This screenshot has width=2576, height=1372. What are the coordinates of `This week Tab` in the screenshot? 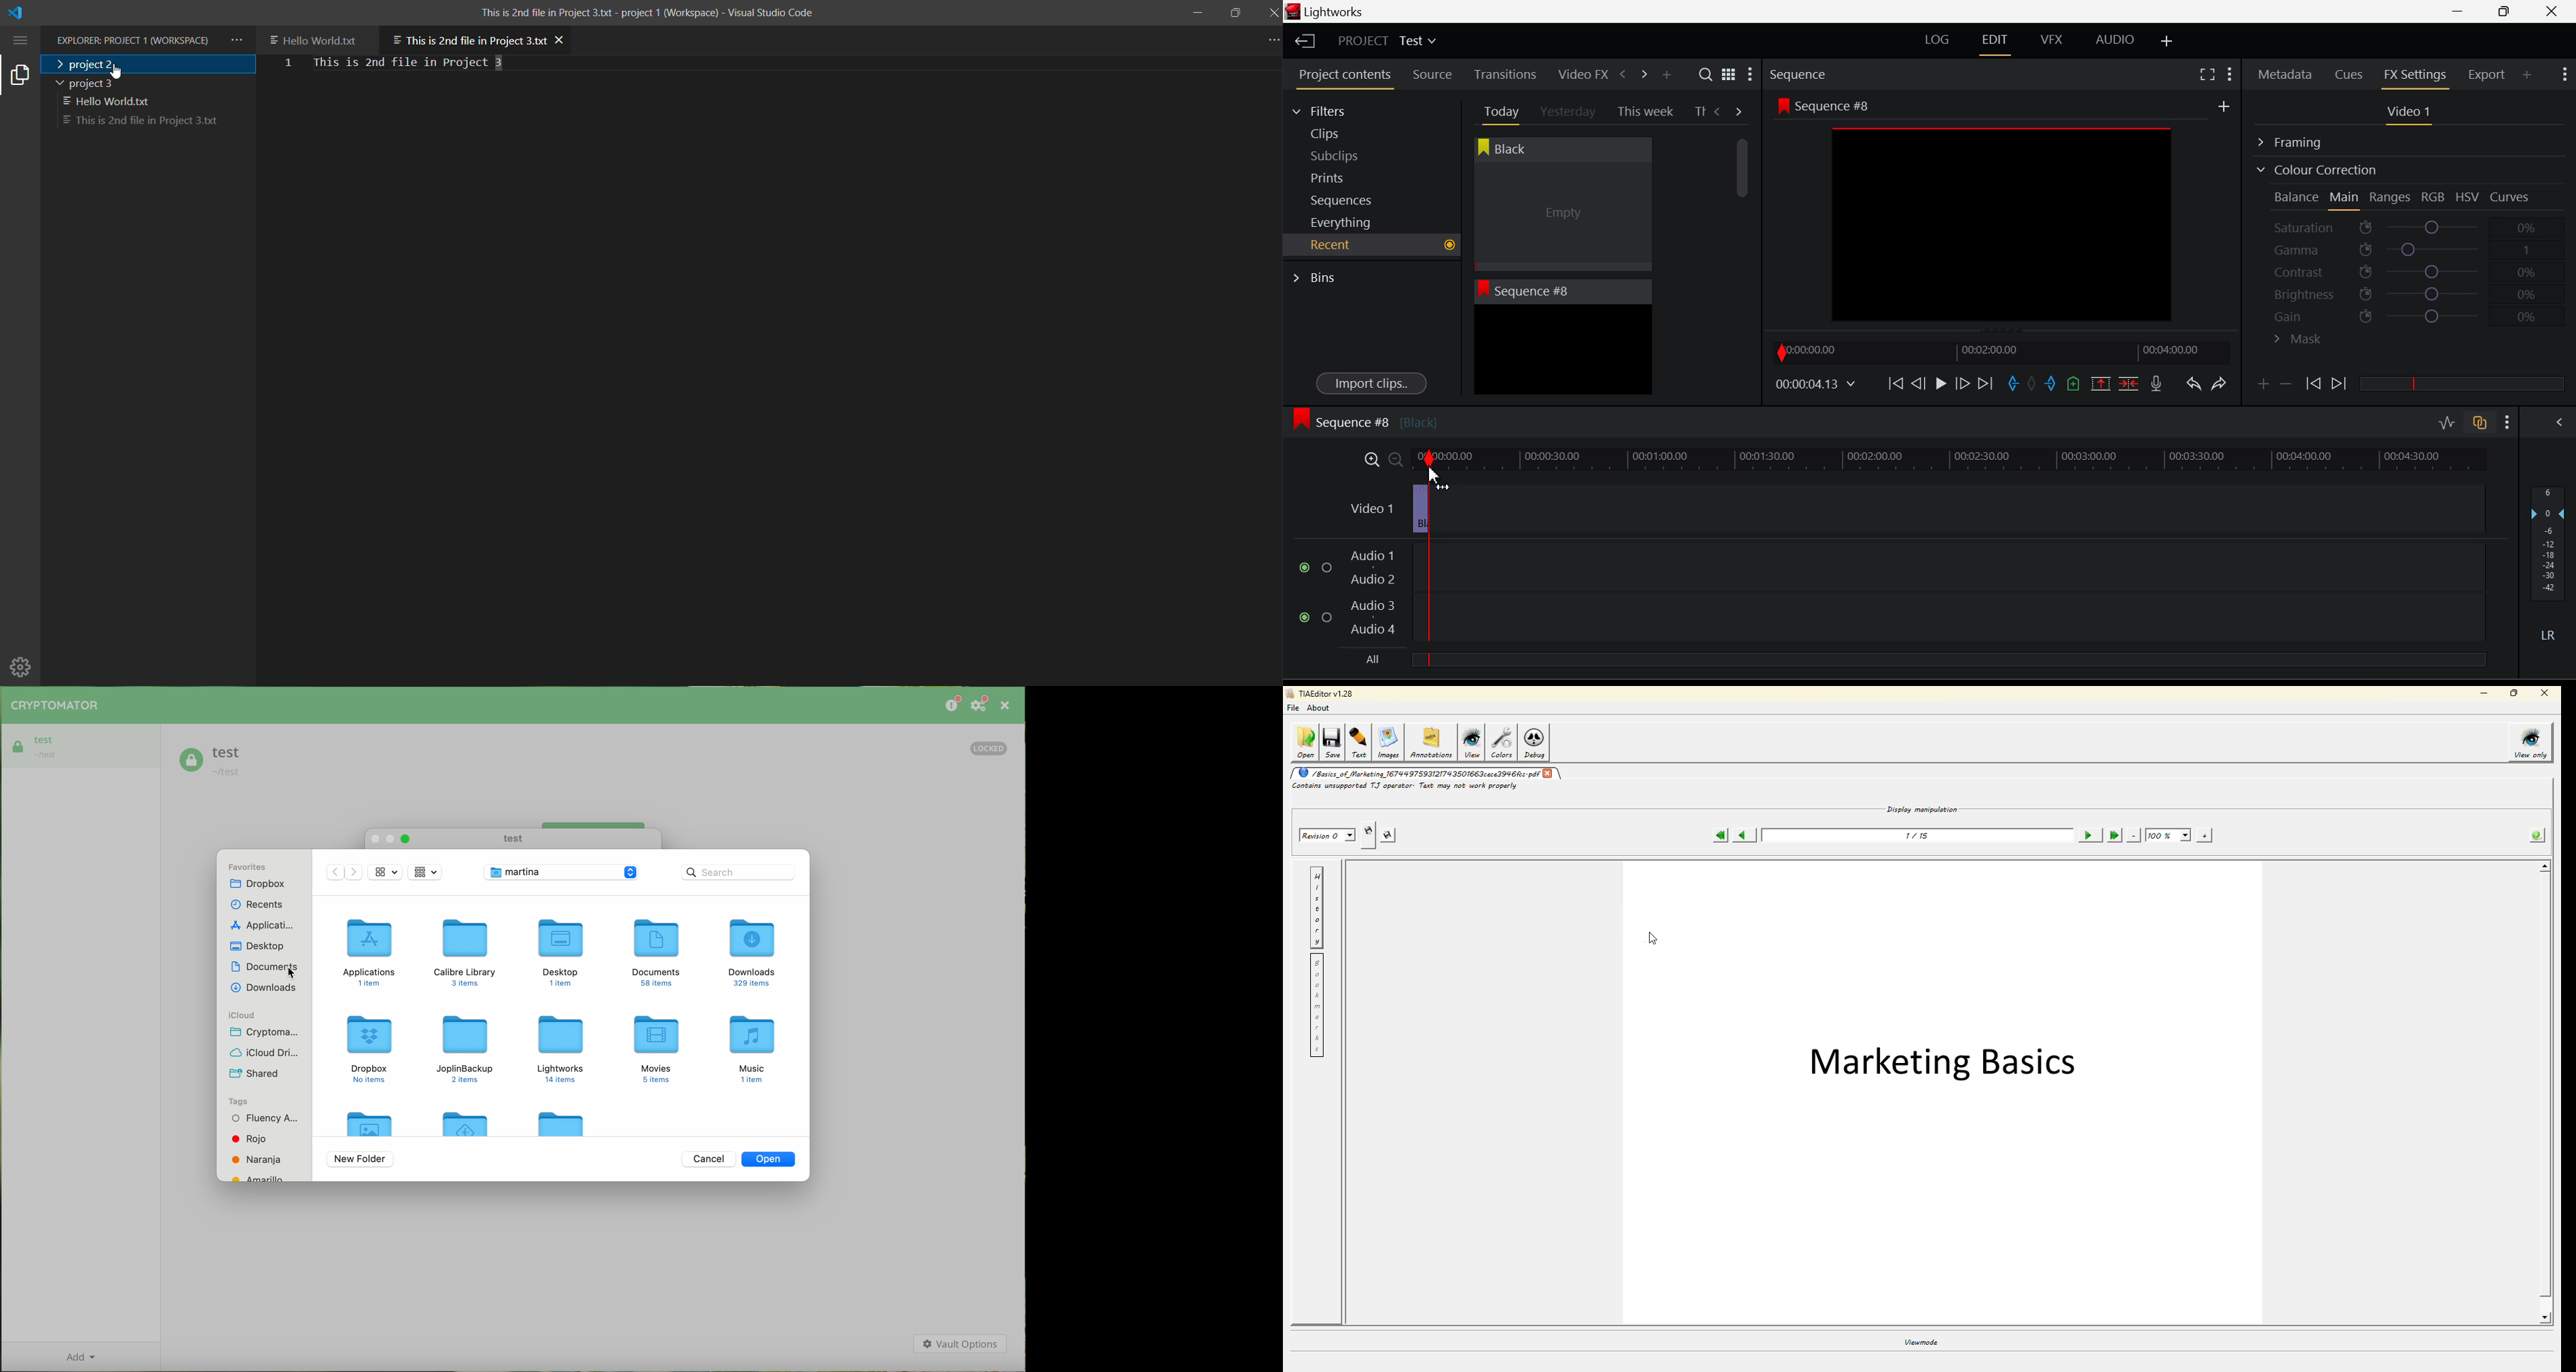 It's located at (1644, 112).